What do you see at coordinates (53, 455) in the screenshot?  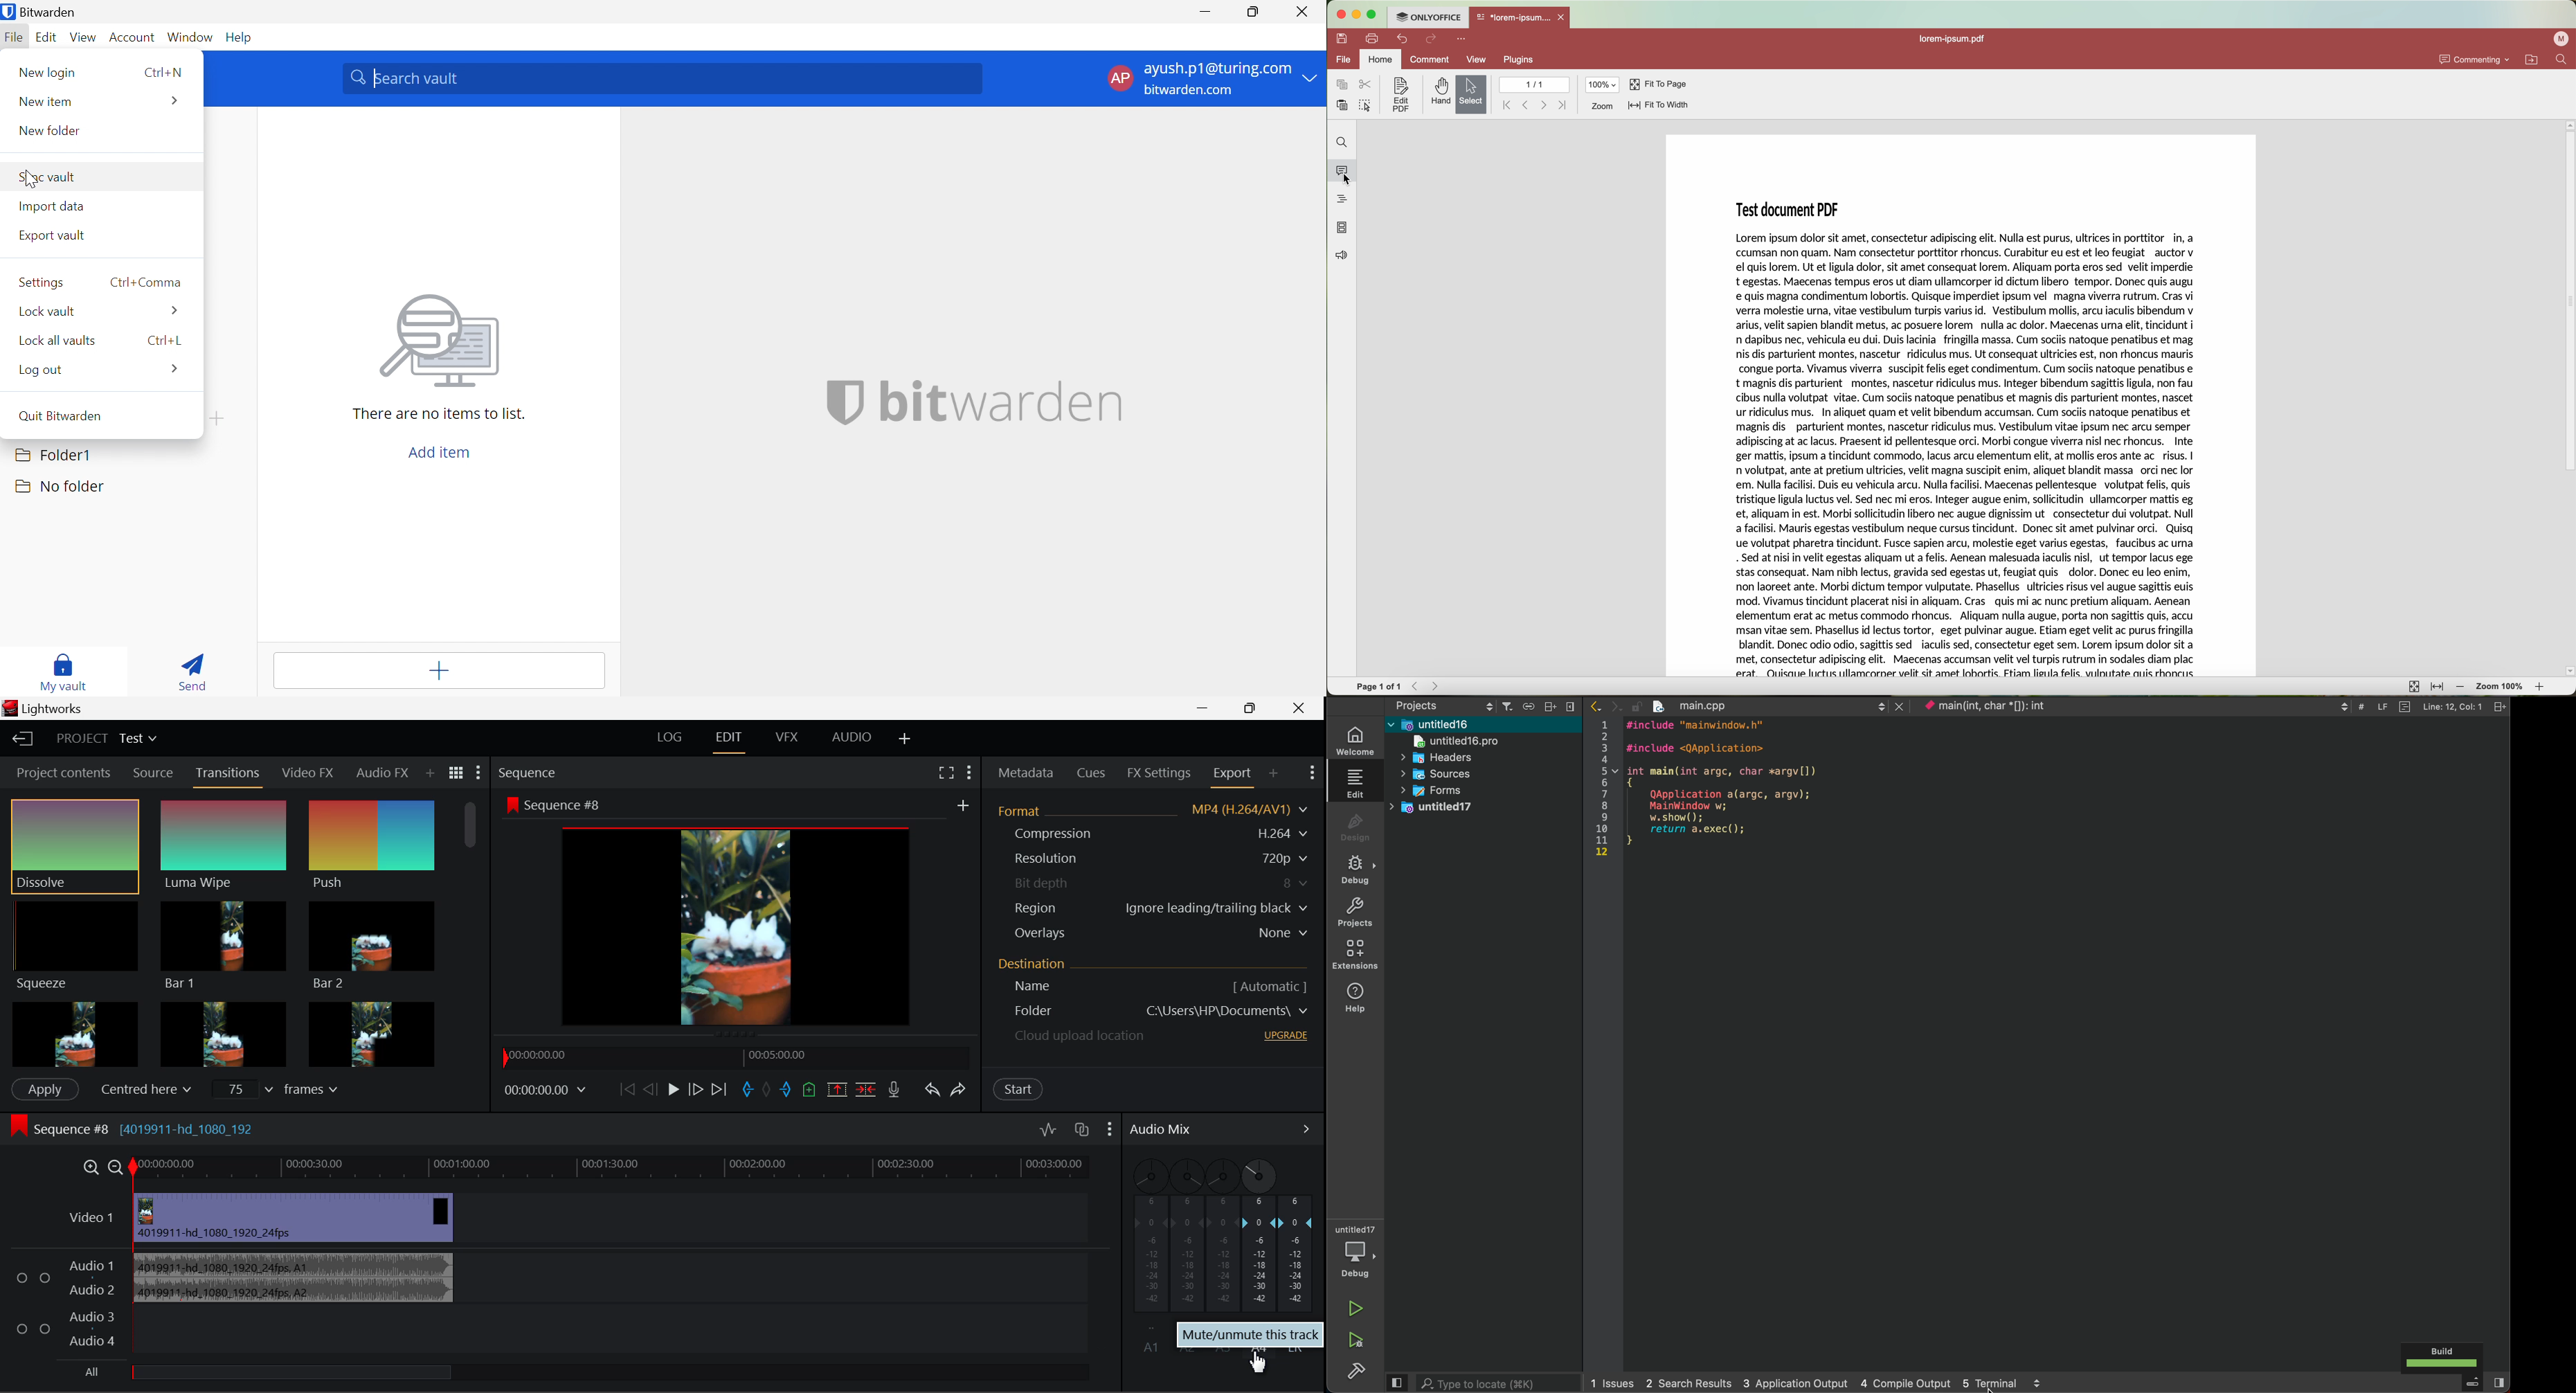 I see `Folder1` at bounding box center [53, 455].